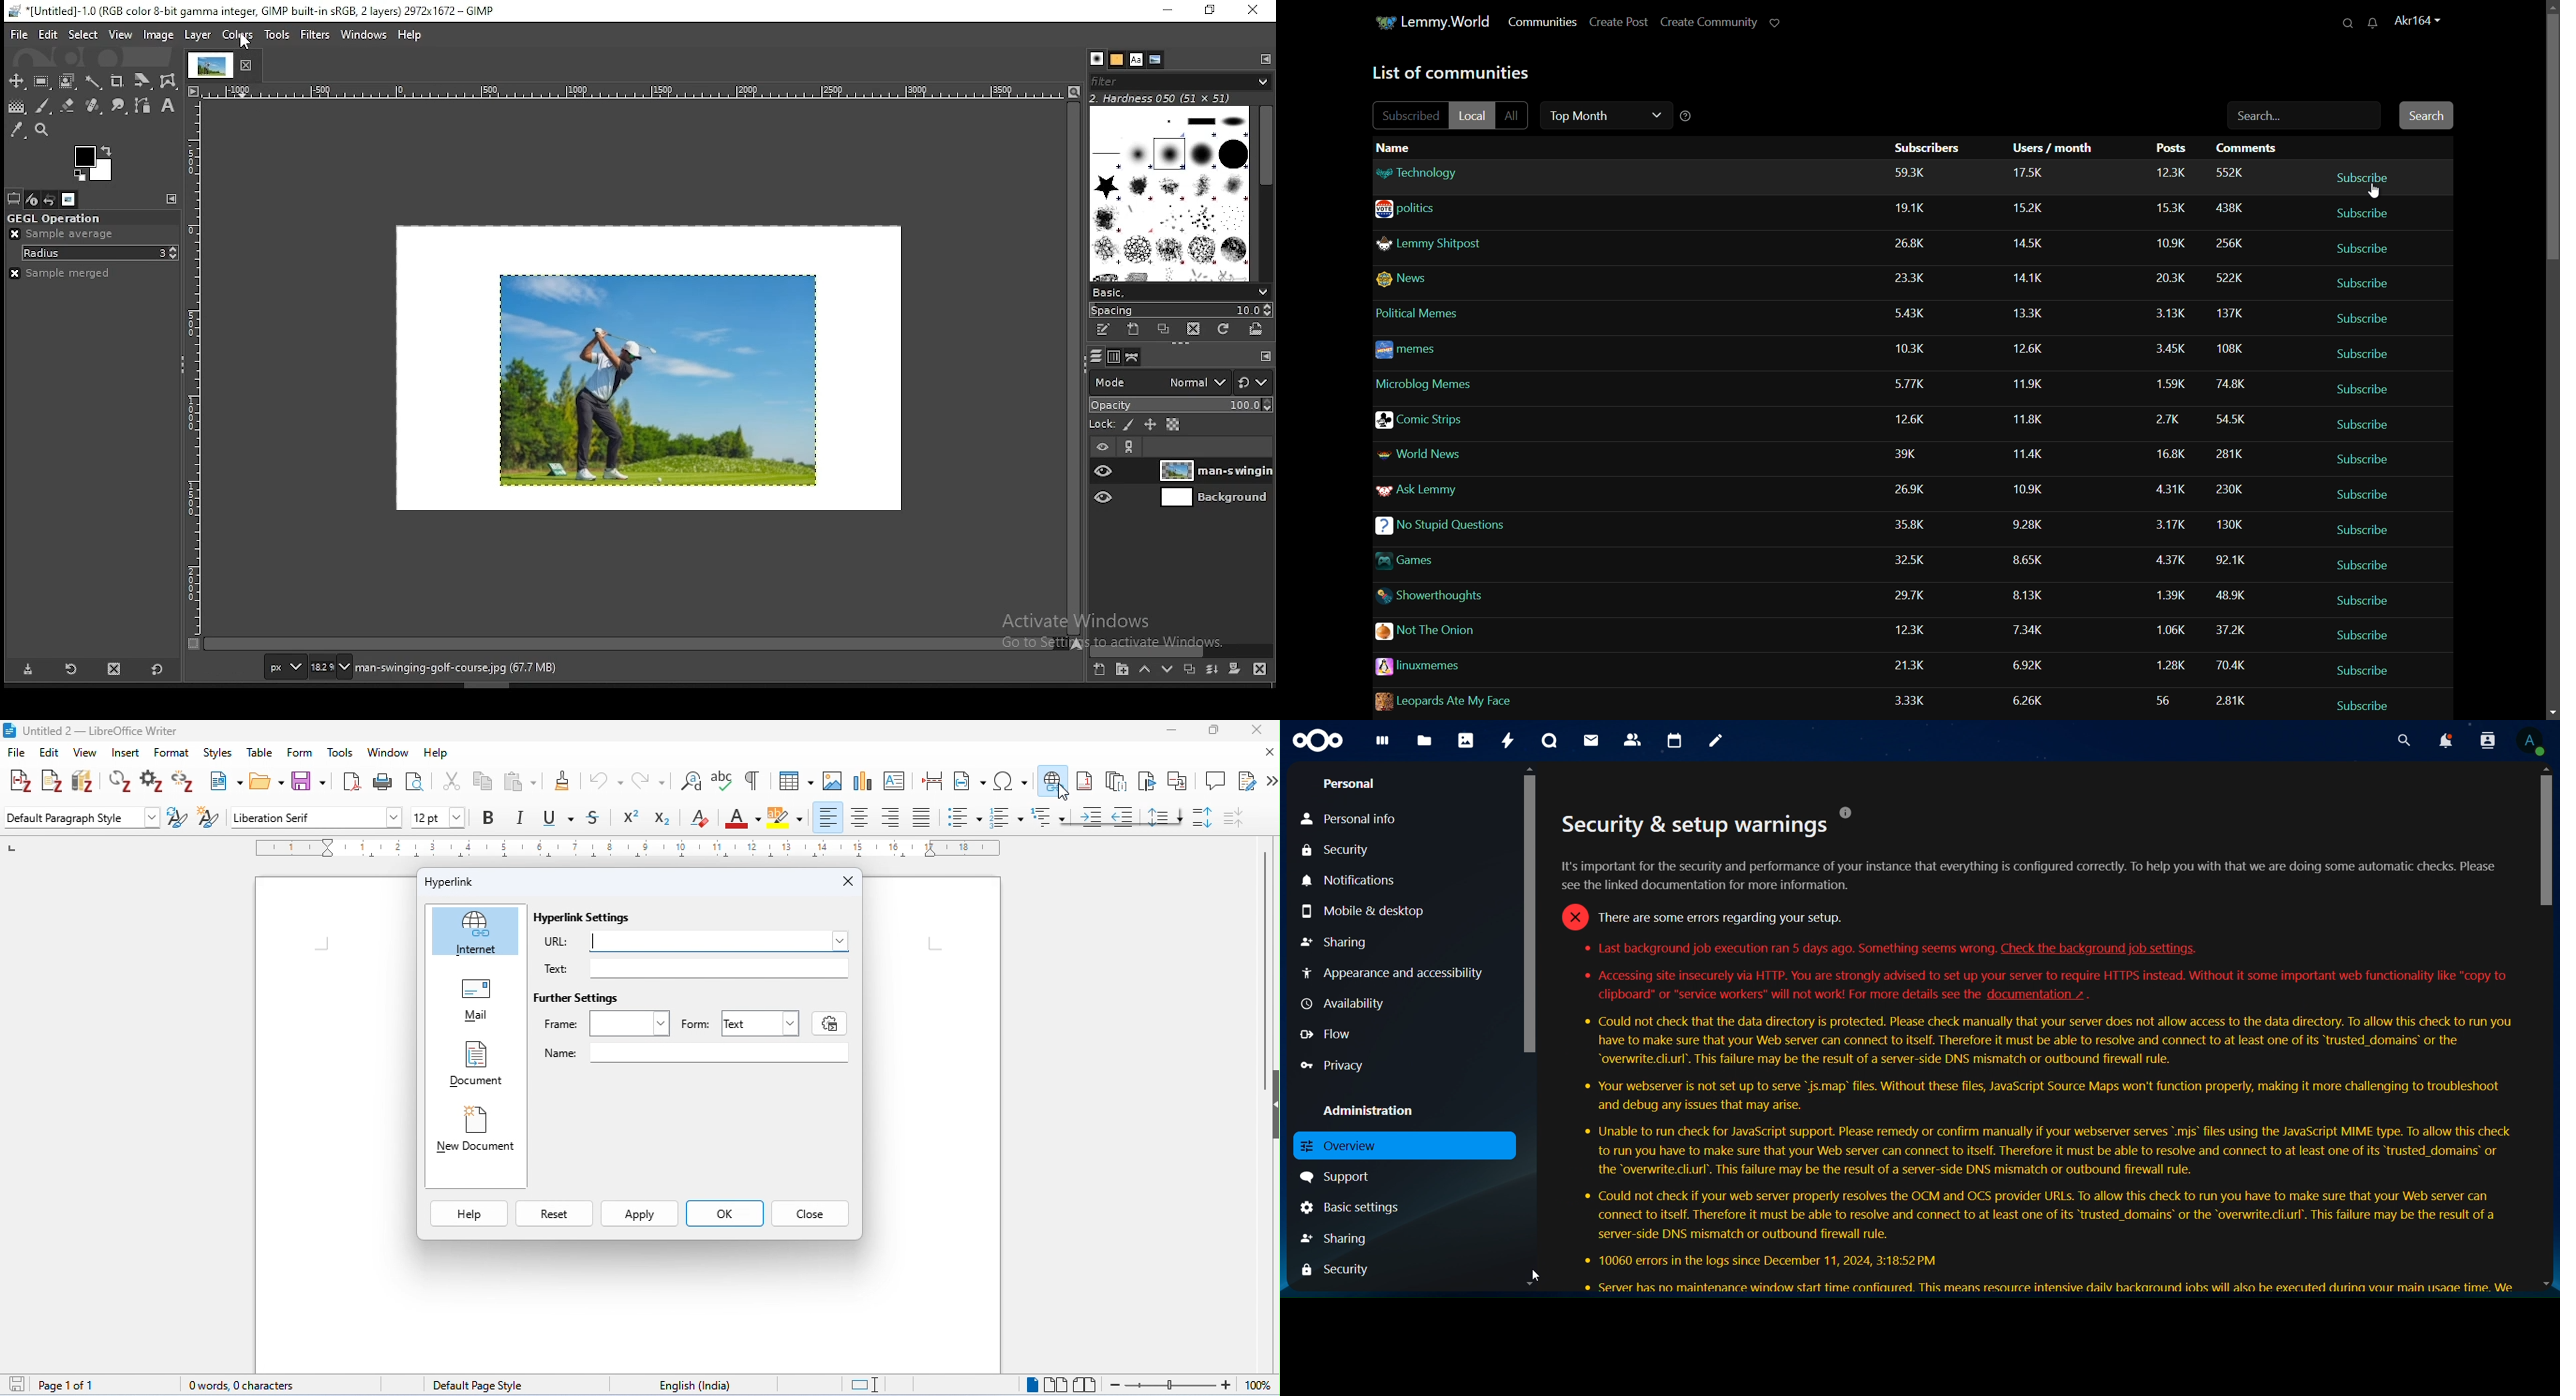  I want to click on comments, so click(2251, 149).